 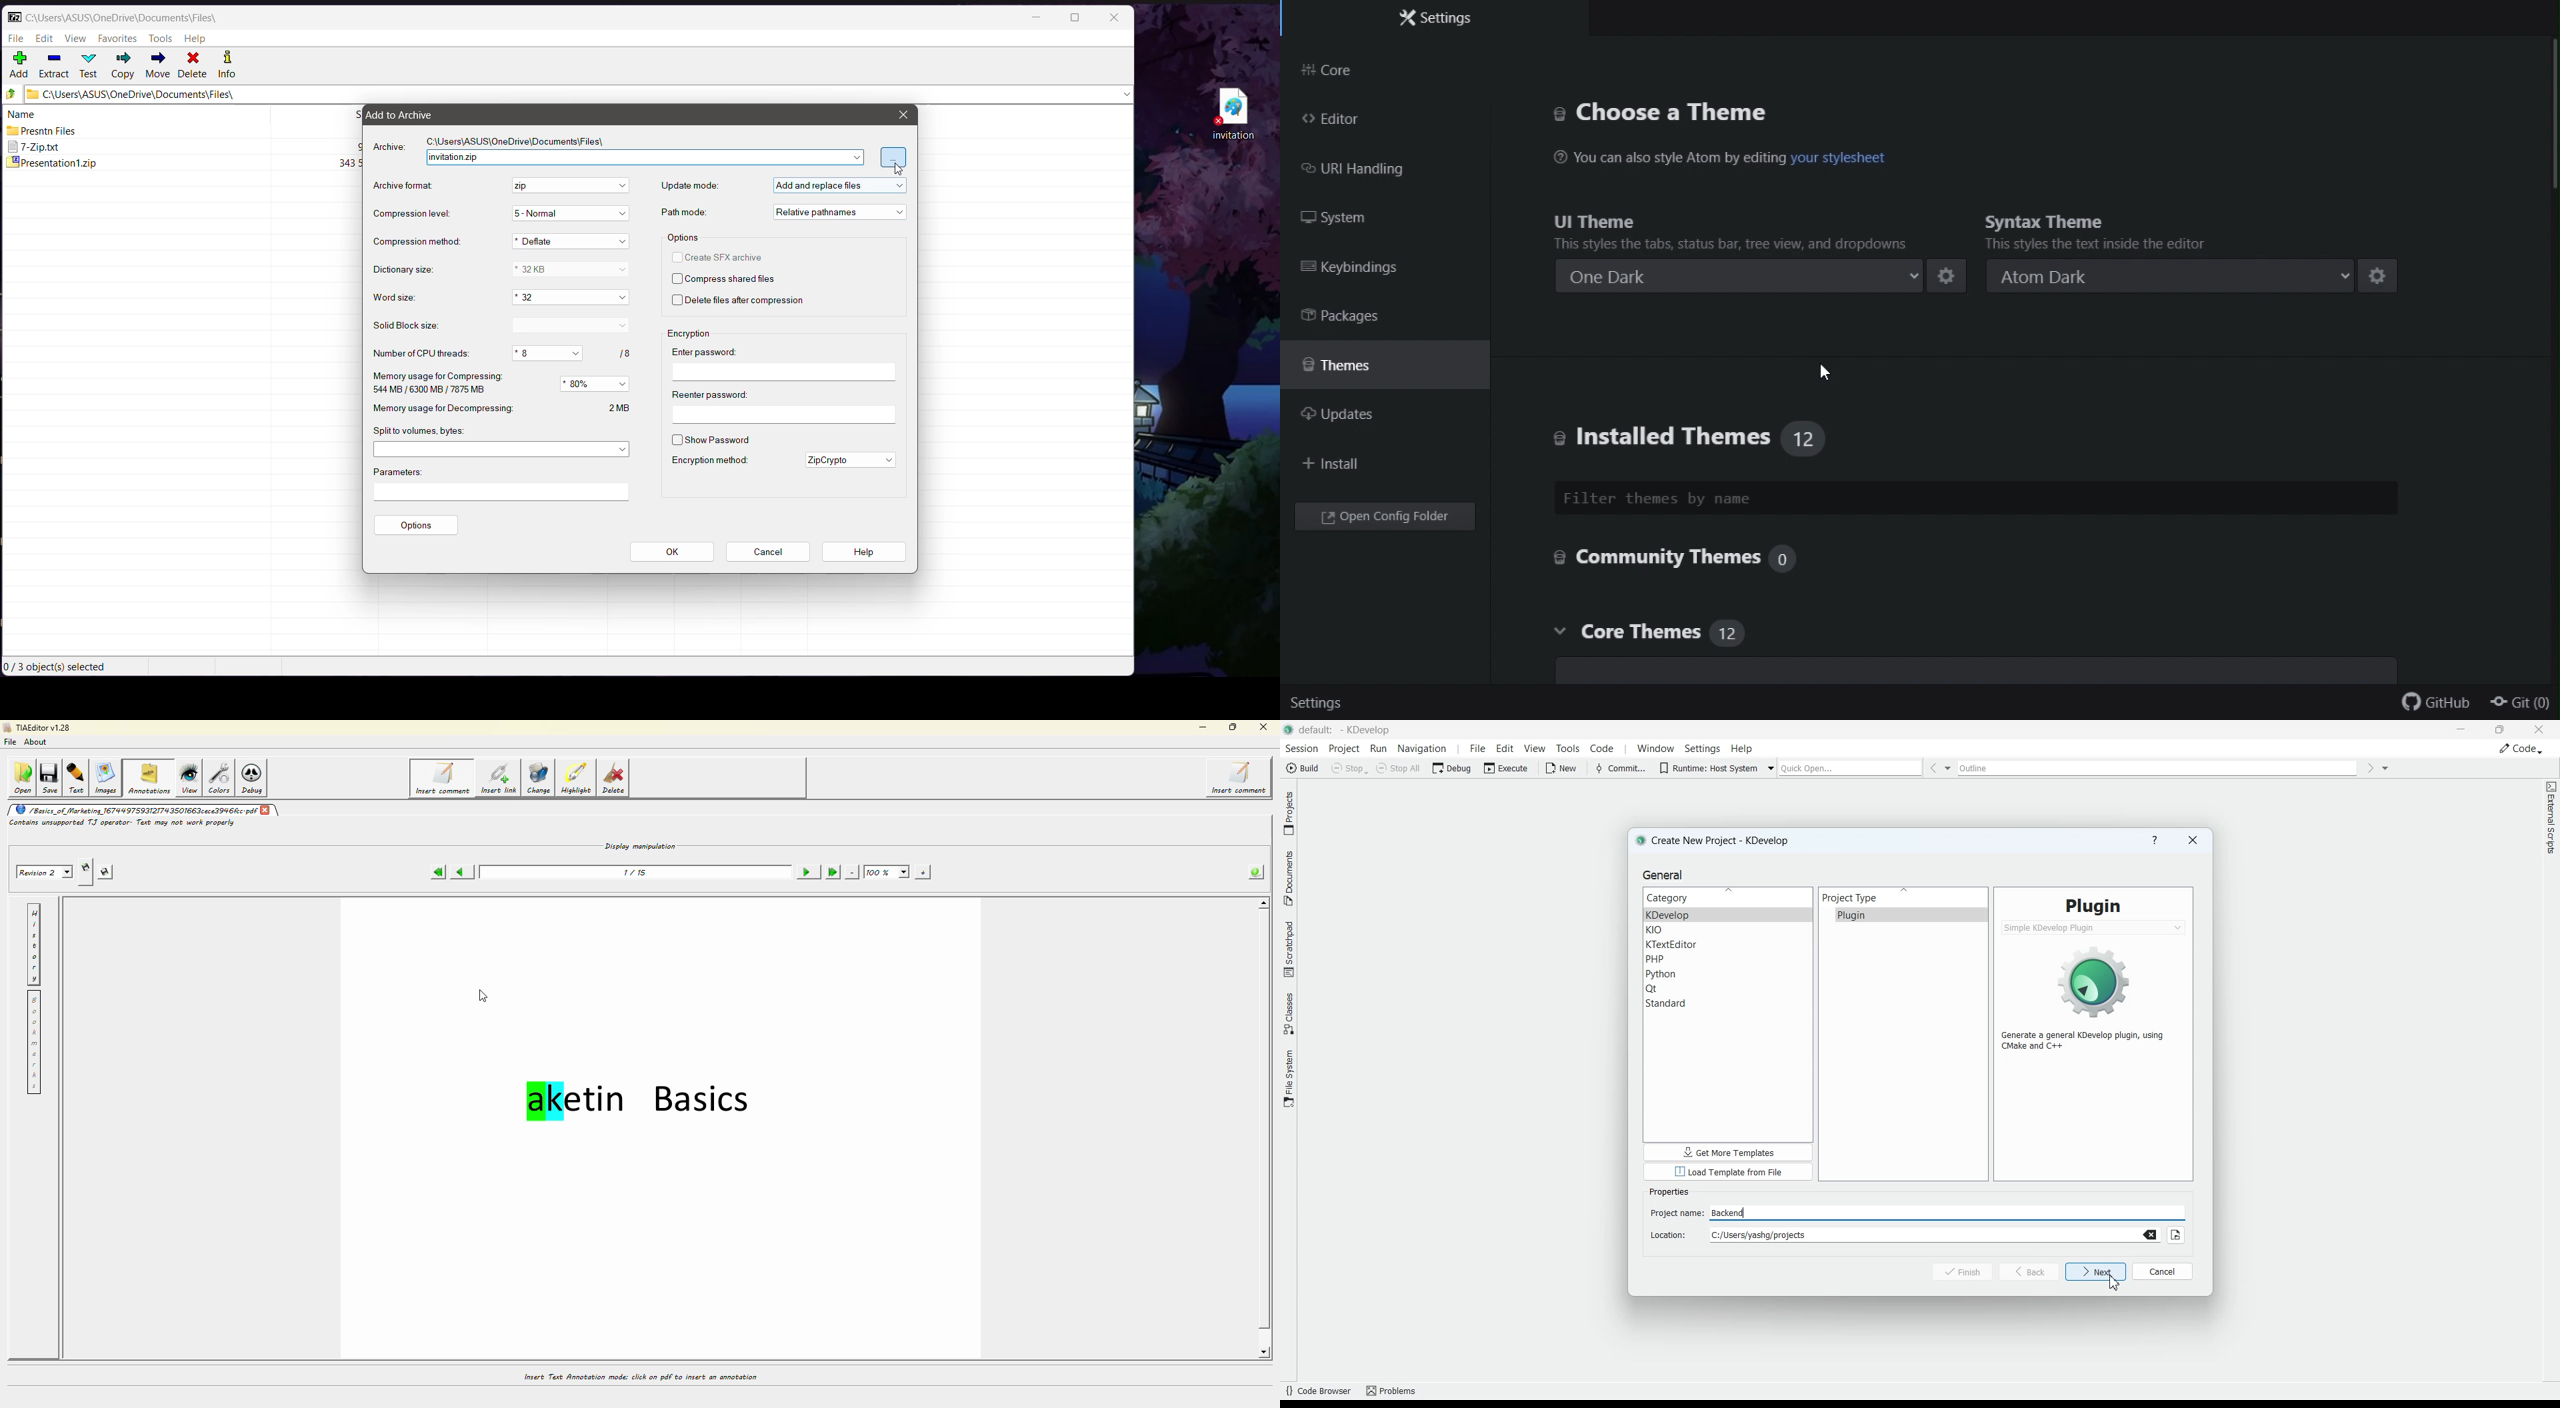 What do you see at coordinates (1253, 873) in the screenshot?
I see `info about the pdf` at bounding box center [1253, 873].